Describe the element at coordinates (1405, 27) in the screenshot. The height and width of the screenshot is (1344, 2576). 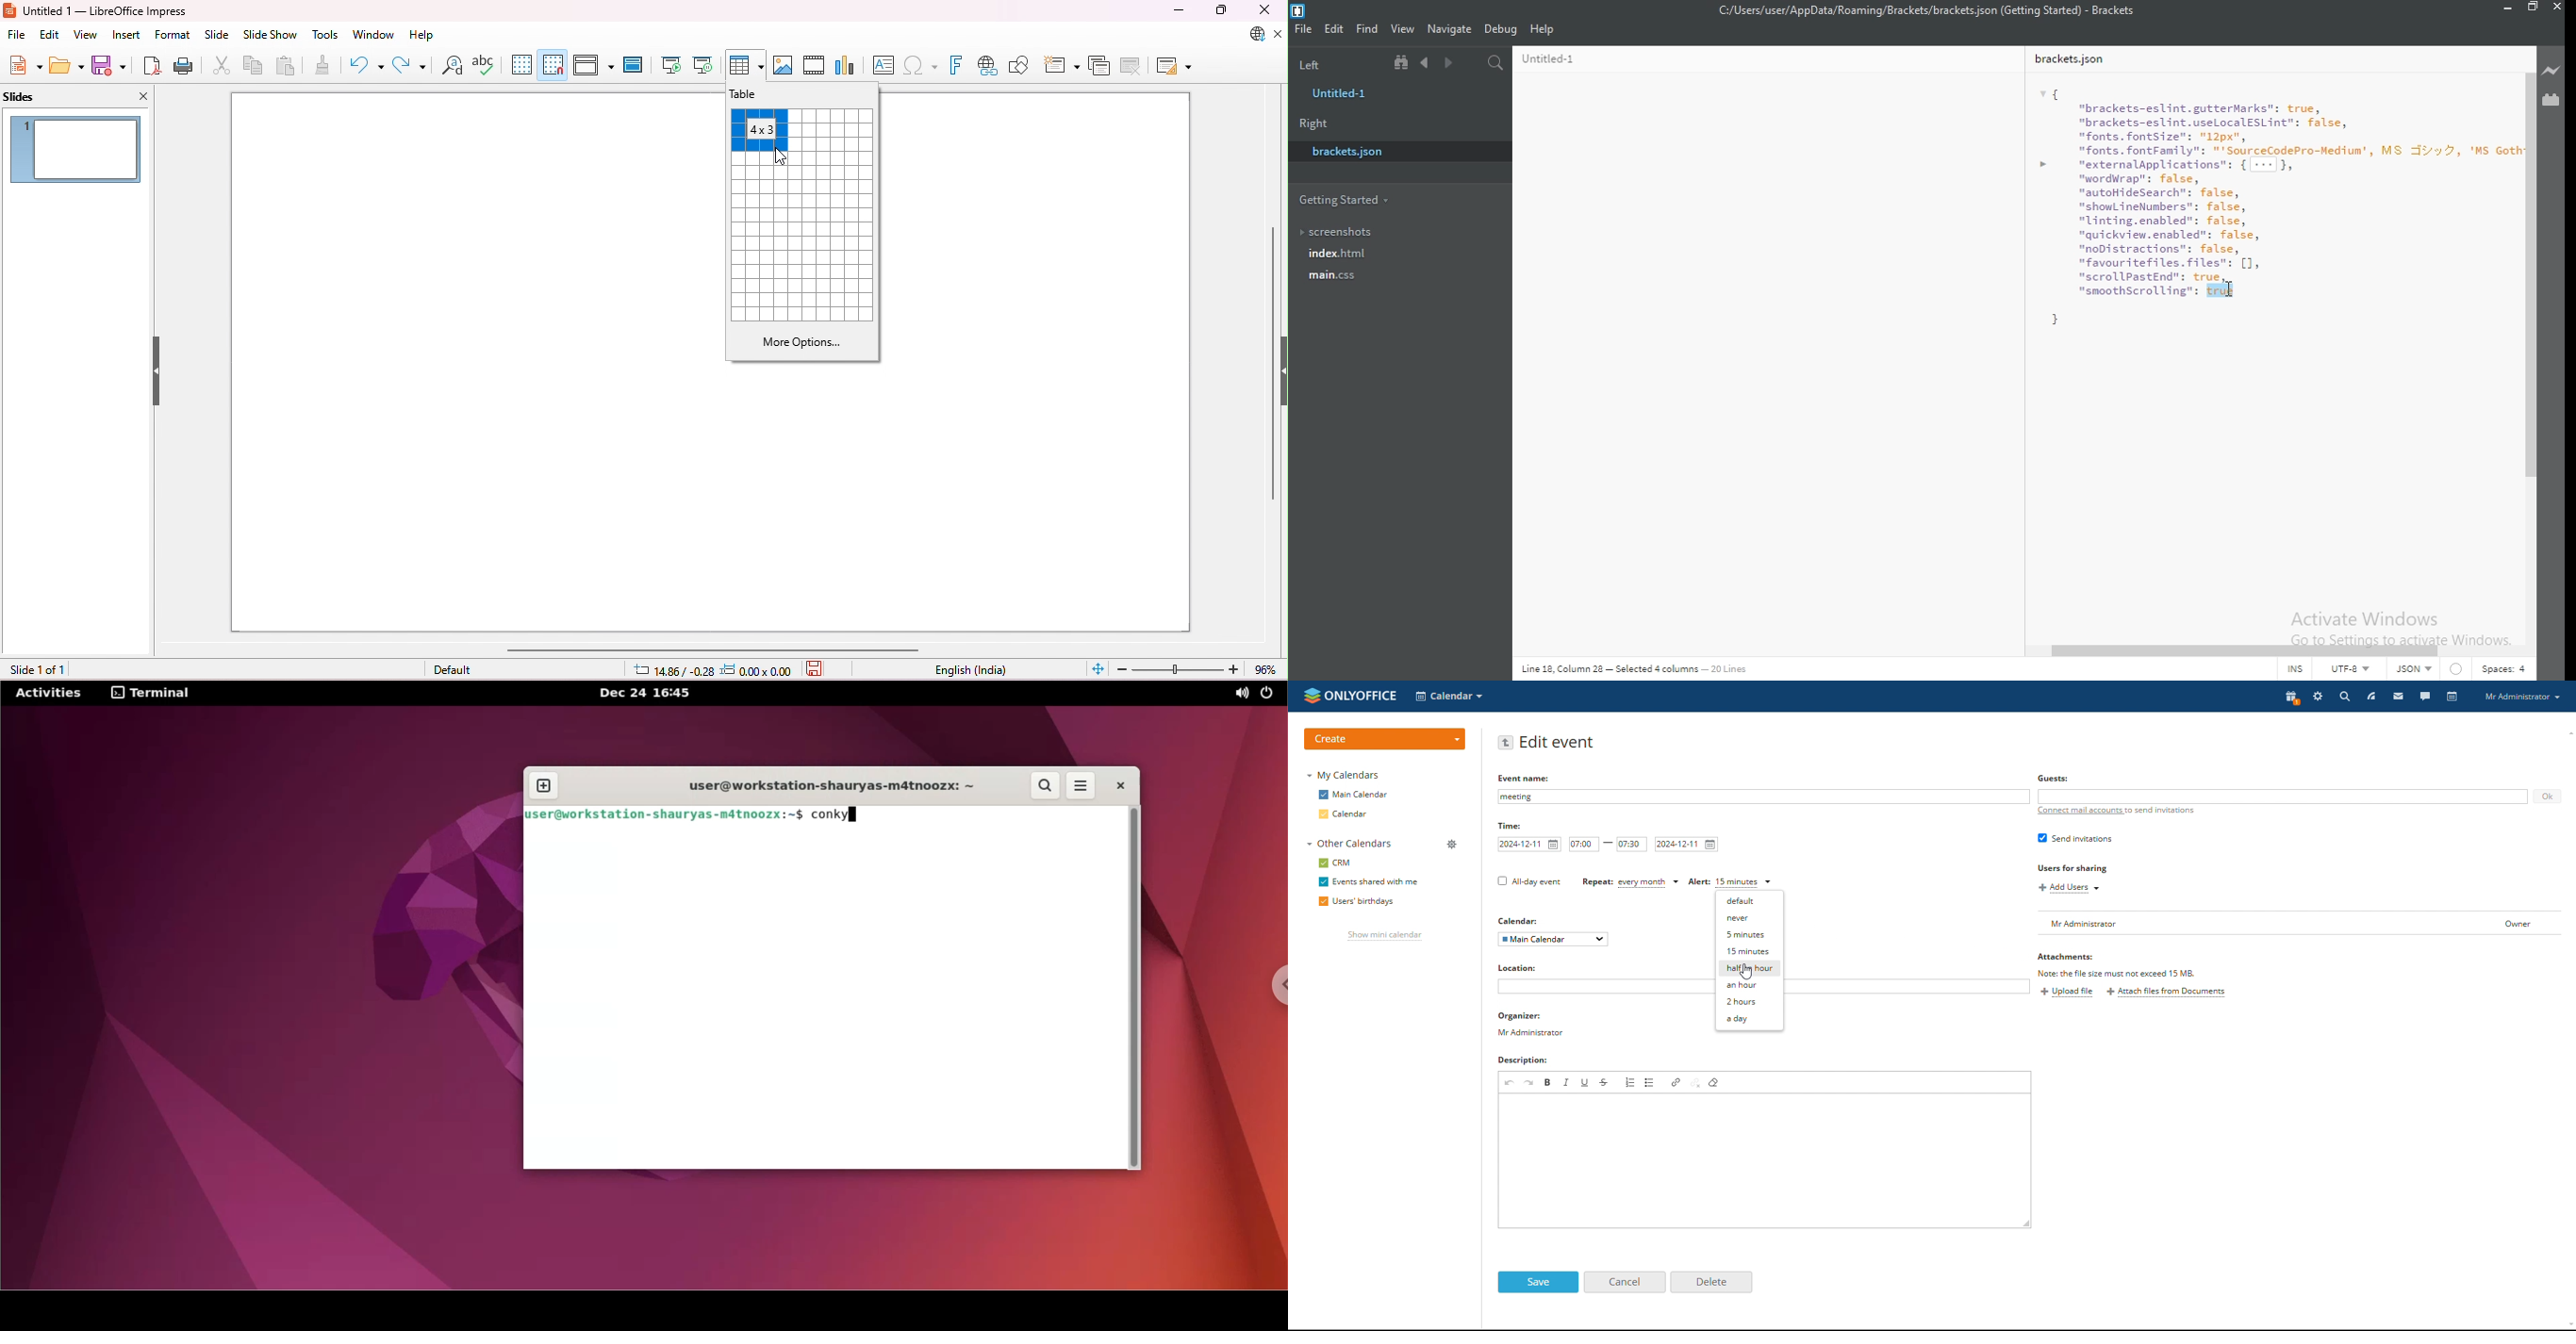
I see `View` at that location.